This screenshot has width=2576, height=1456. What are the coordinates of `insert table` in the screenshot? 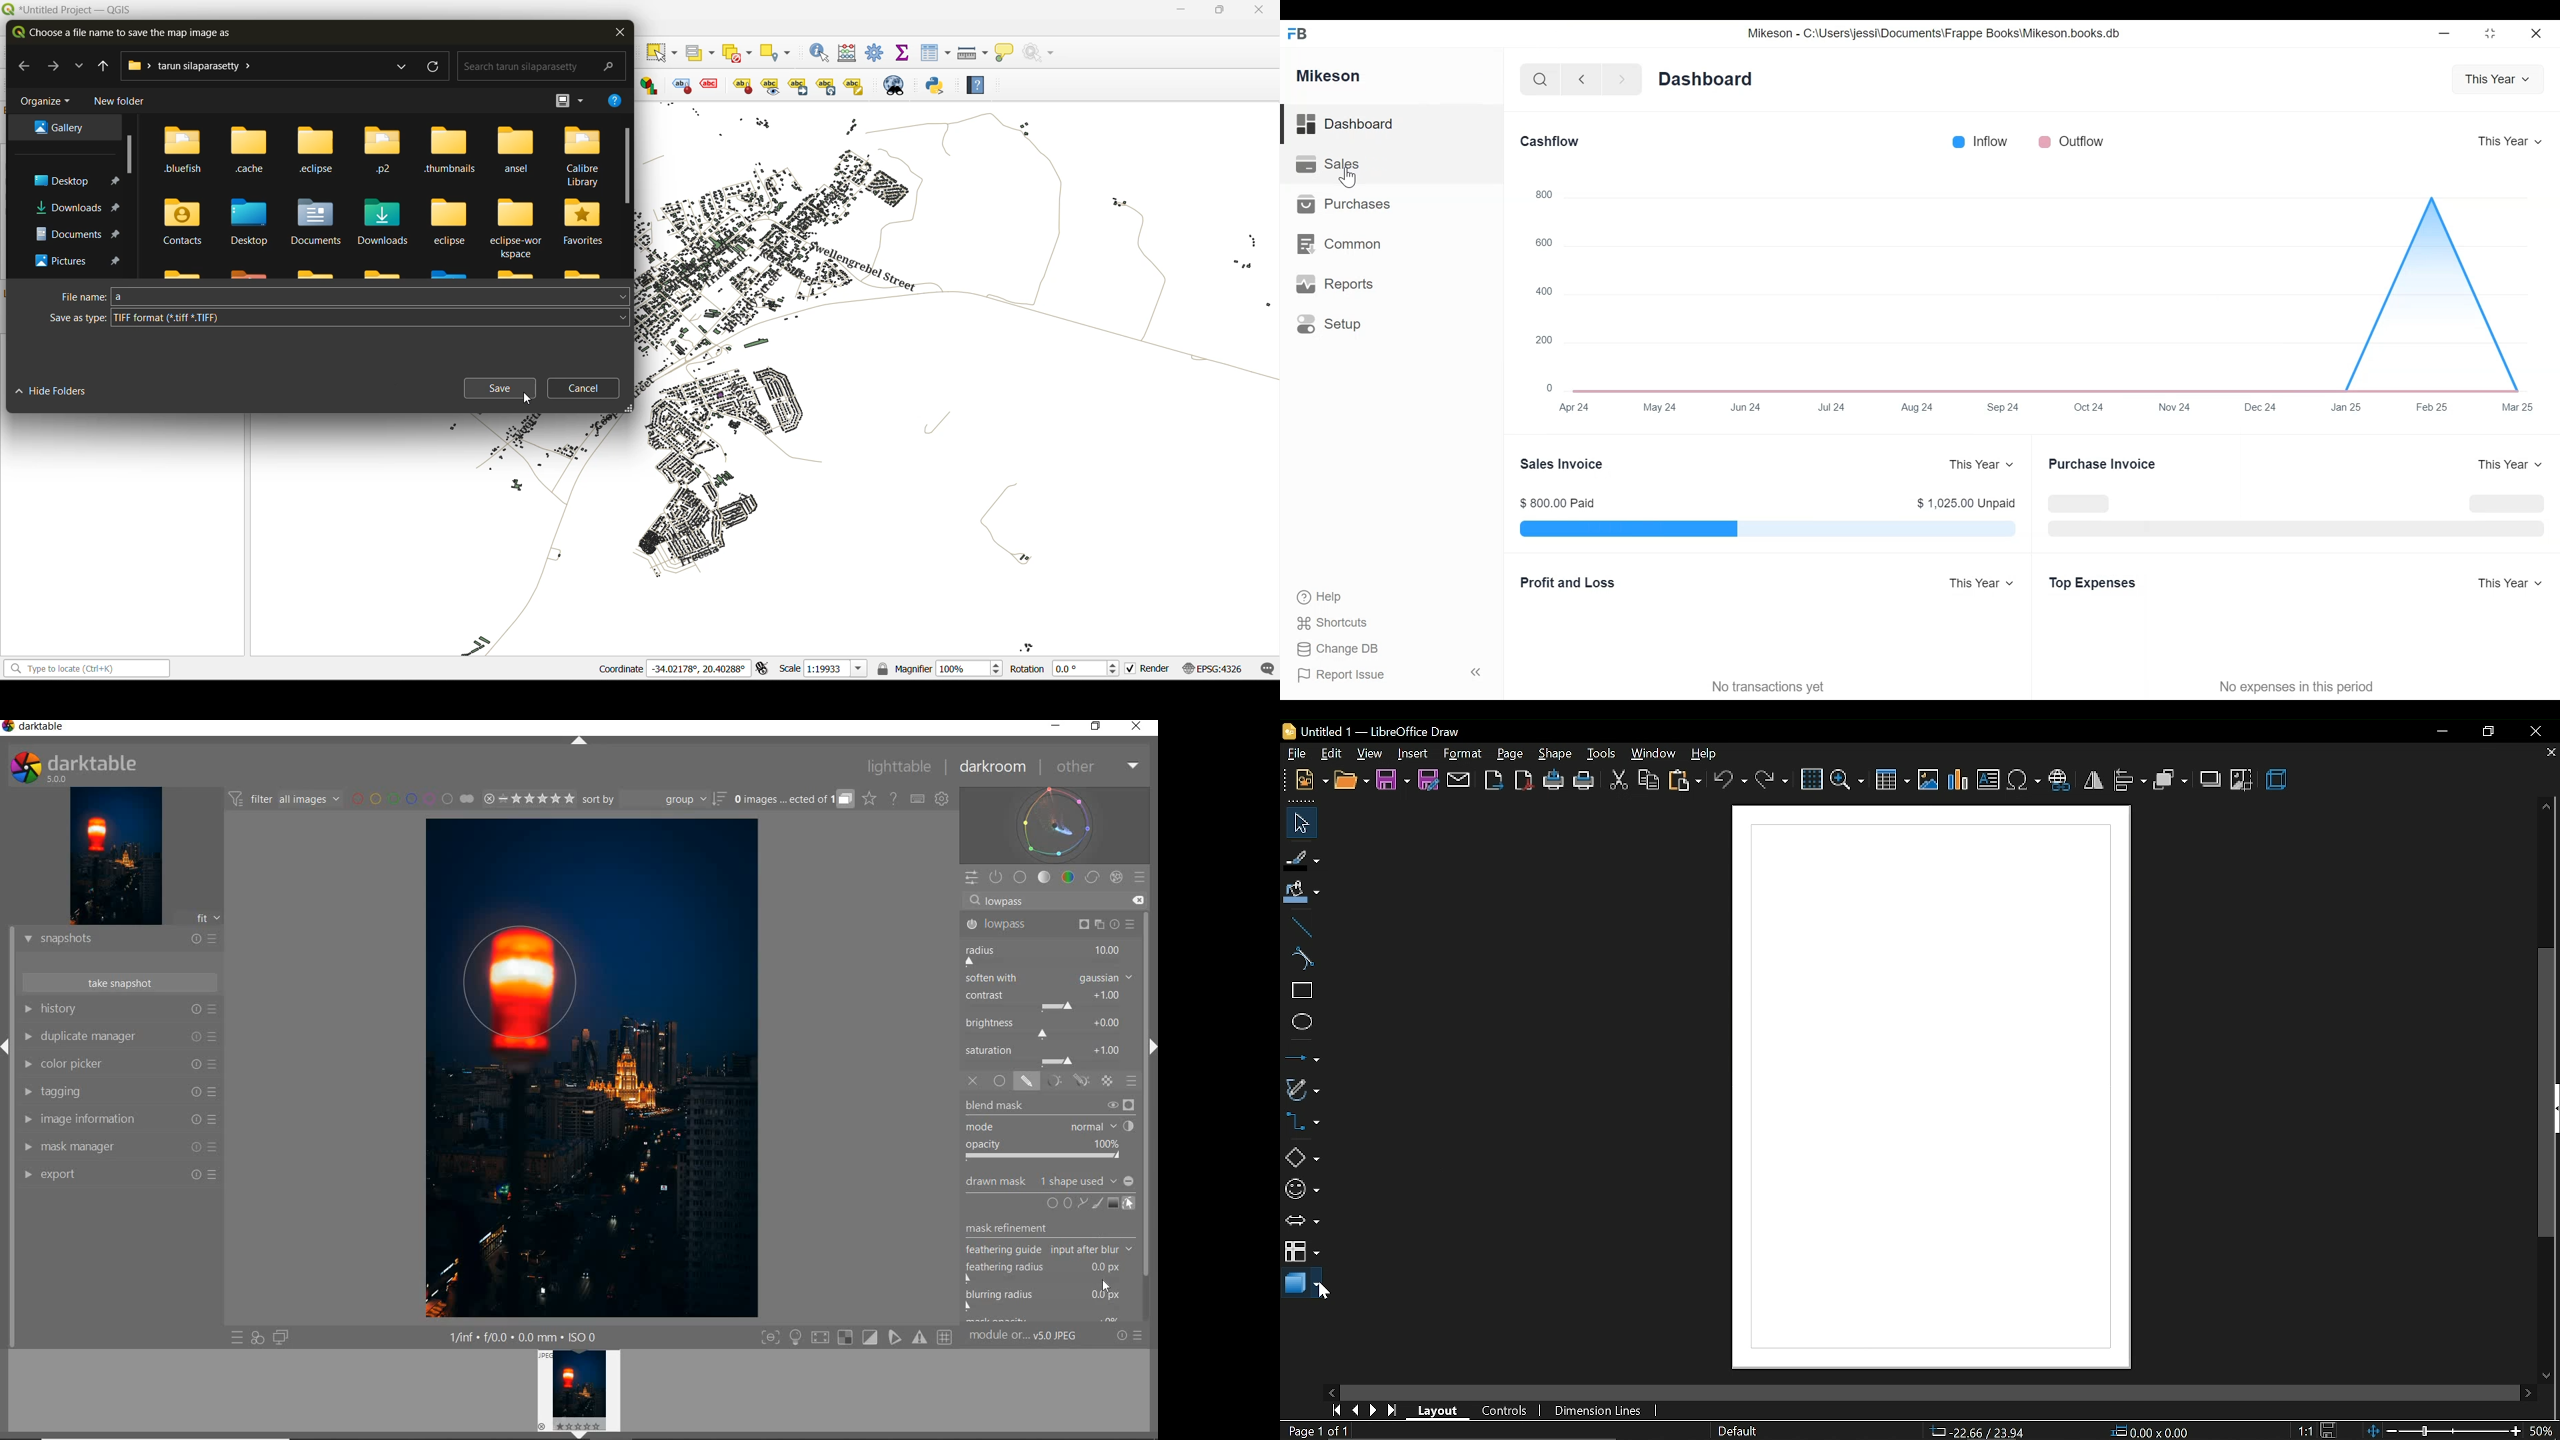 It's located at (1892, 781).